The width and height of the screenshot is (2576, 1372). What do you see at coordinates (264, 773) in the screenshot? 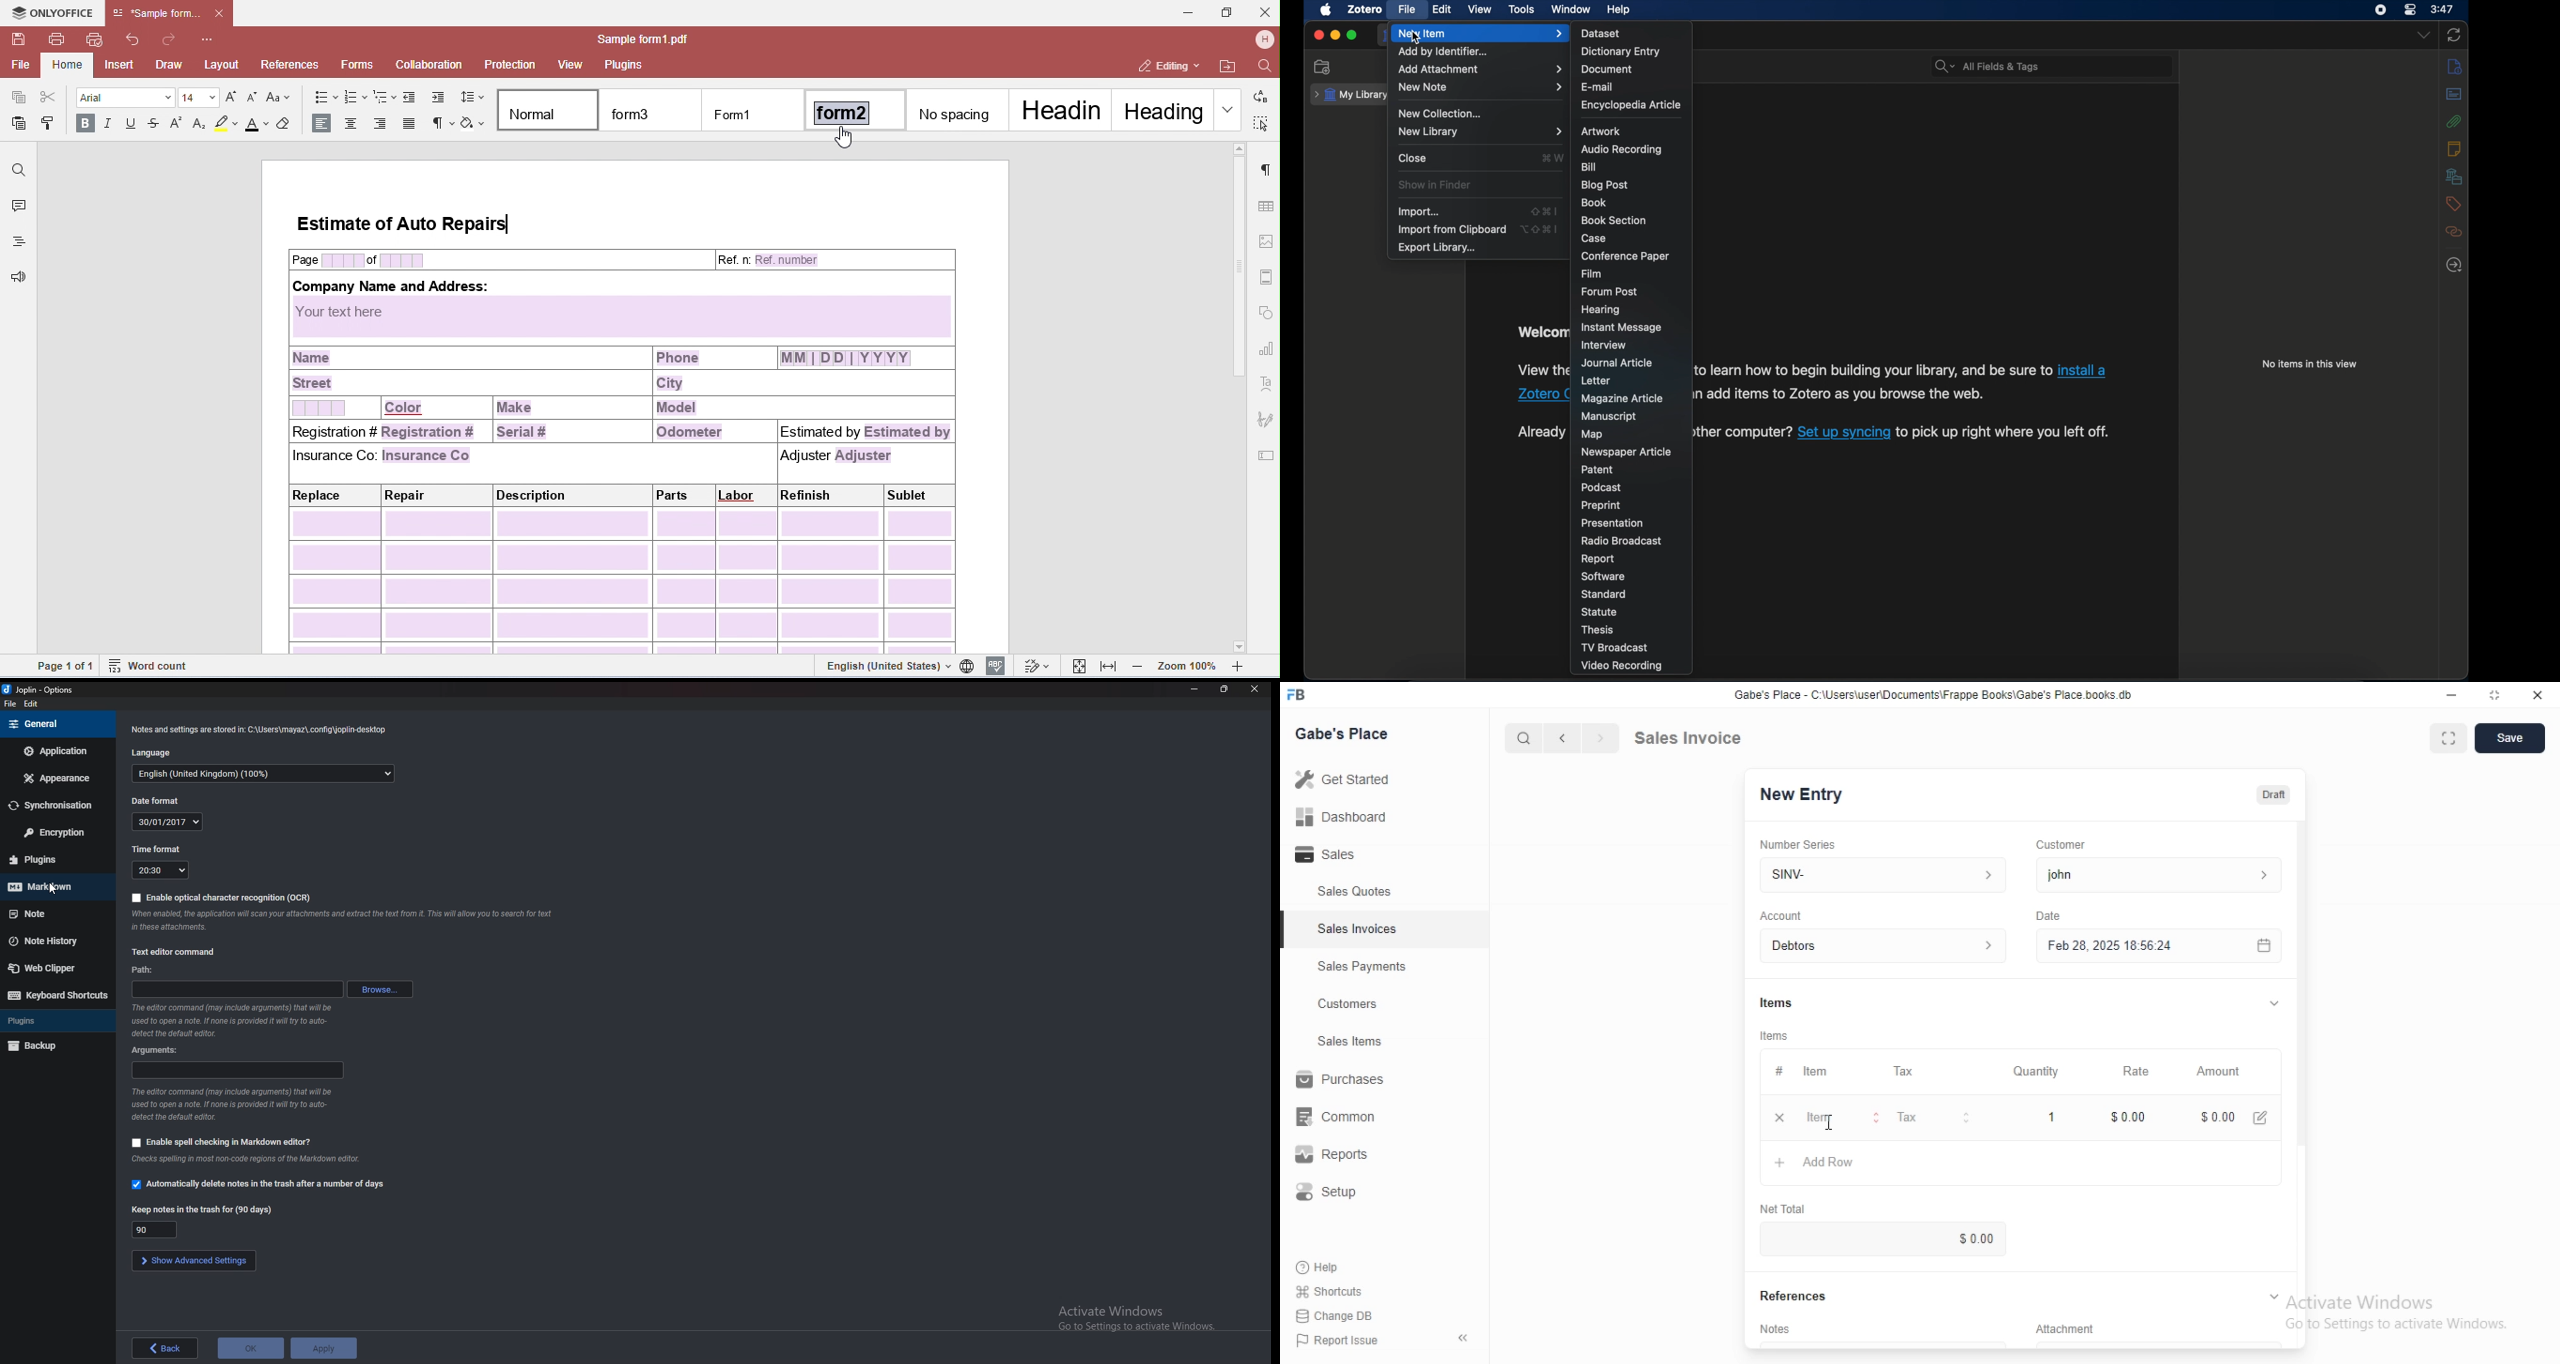
I see `Language` at bounding box center [264, 773].